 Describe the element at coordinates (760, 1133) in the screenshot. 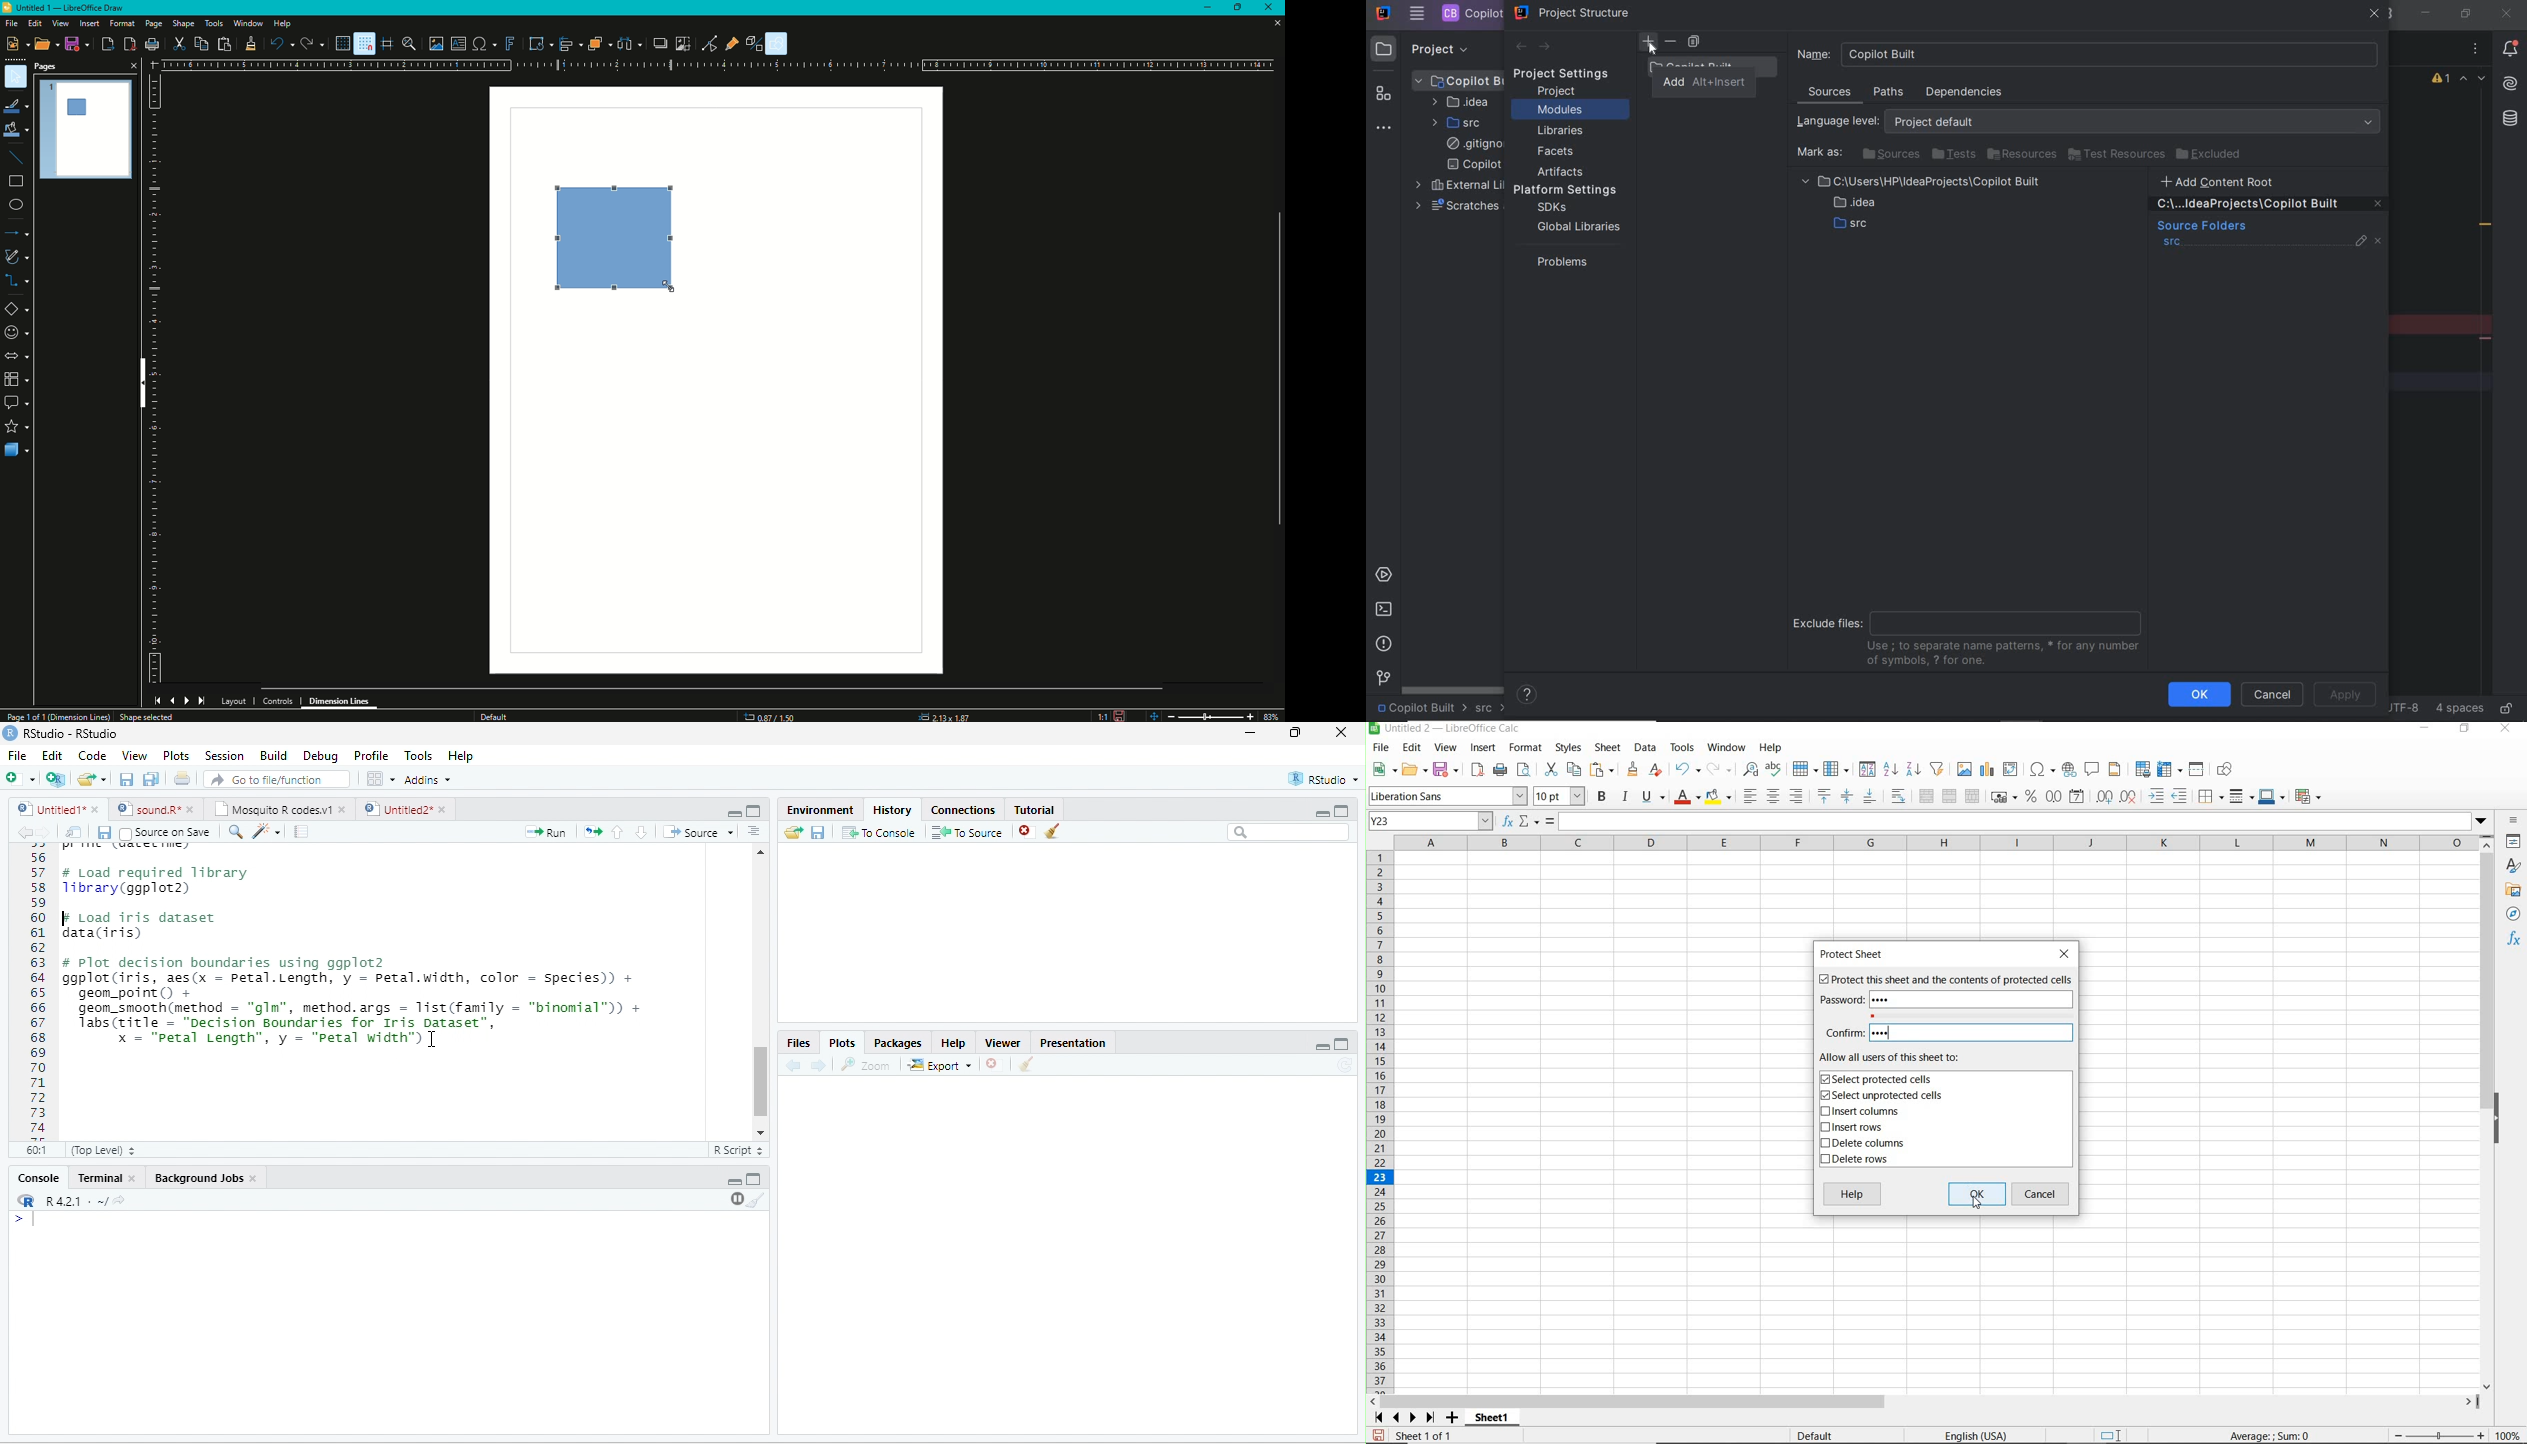

I see `scroll down` at that location.